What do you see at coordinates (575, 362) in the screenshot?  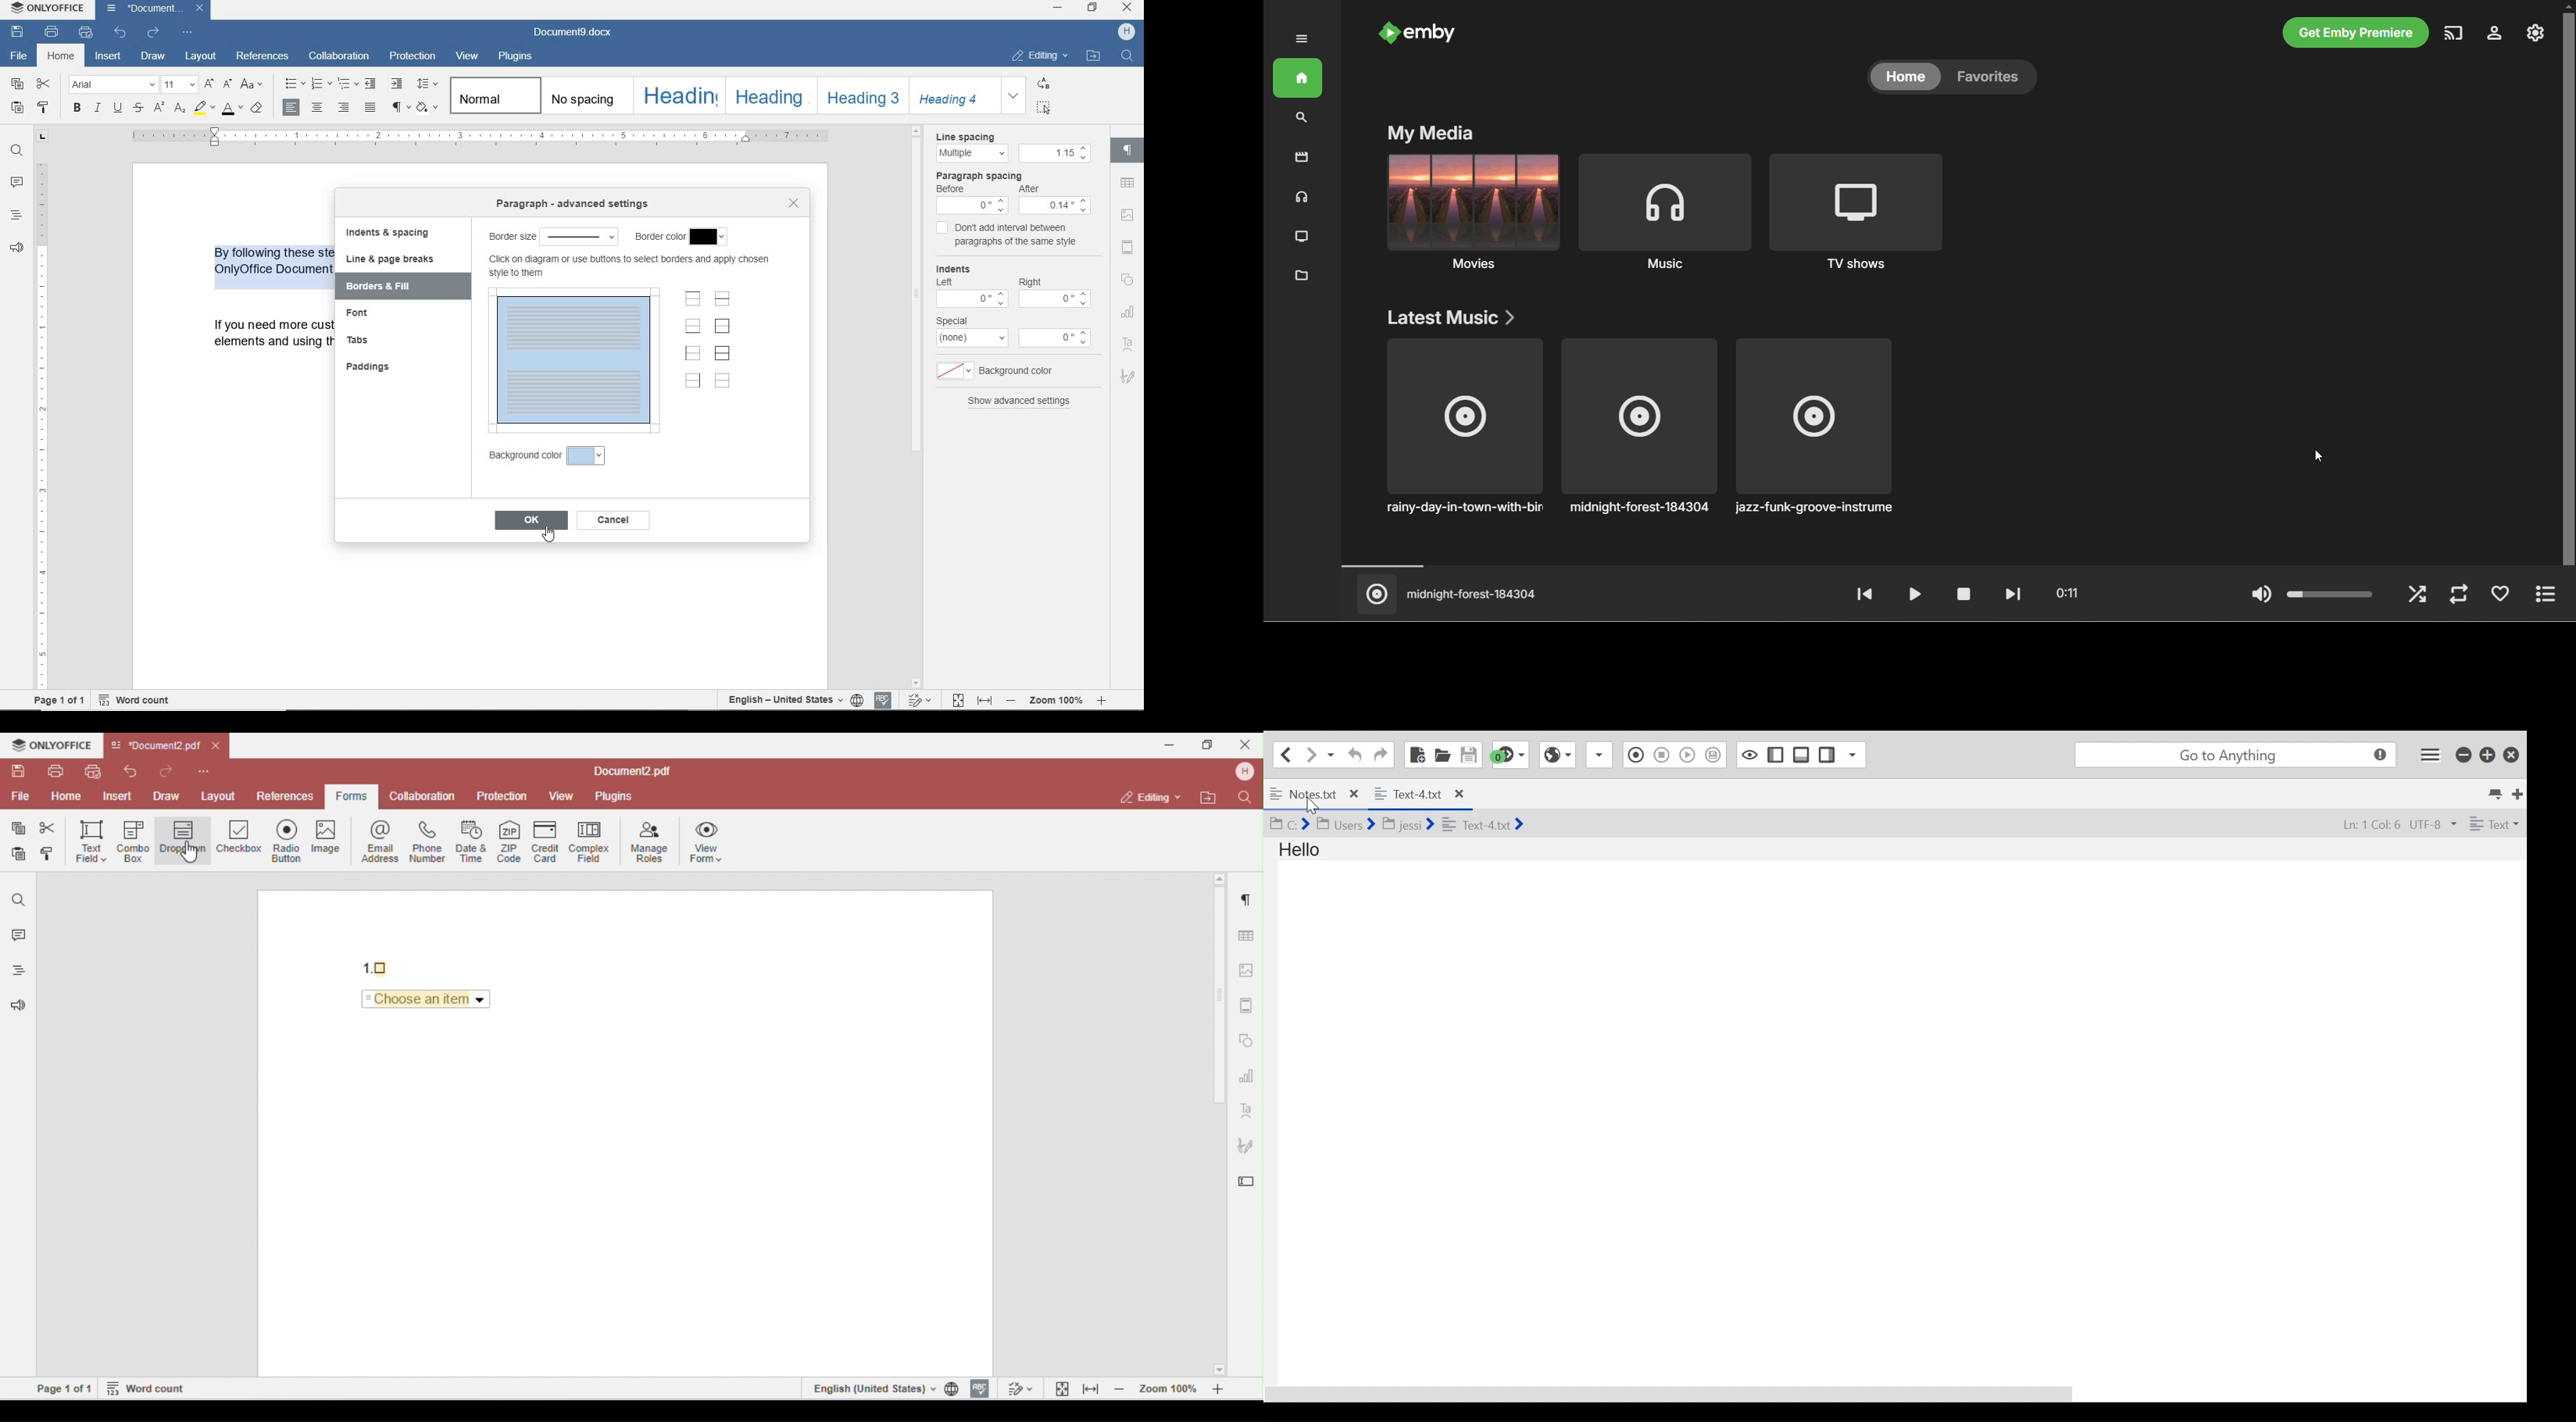 I see `border preview` at bounding box center [575, 362].